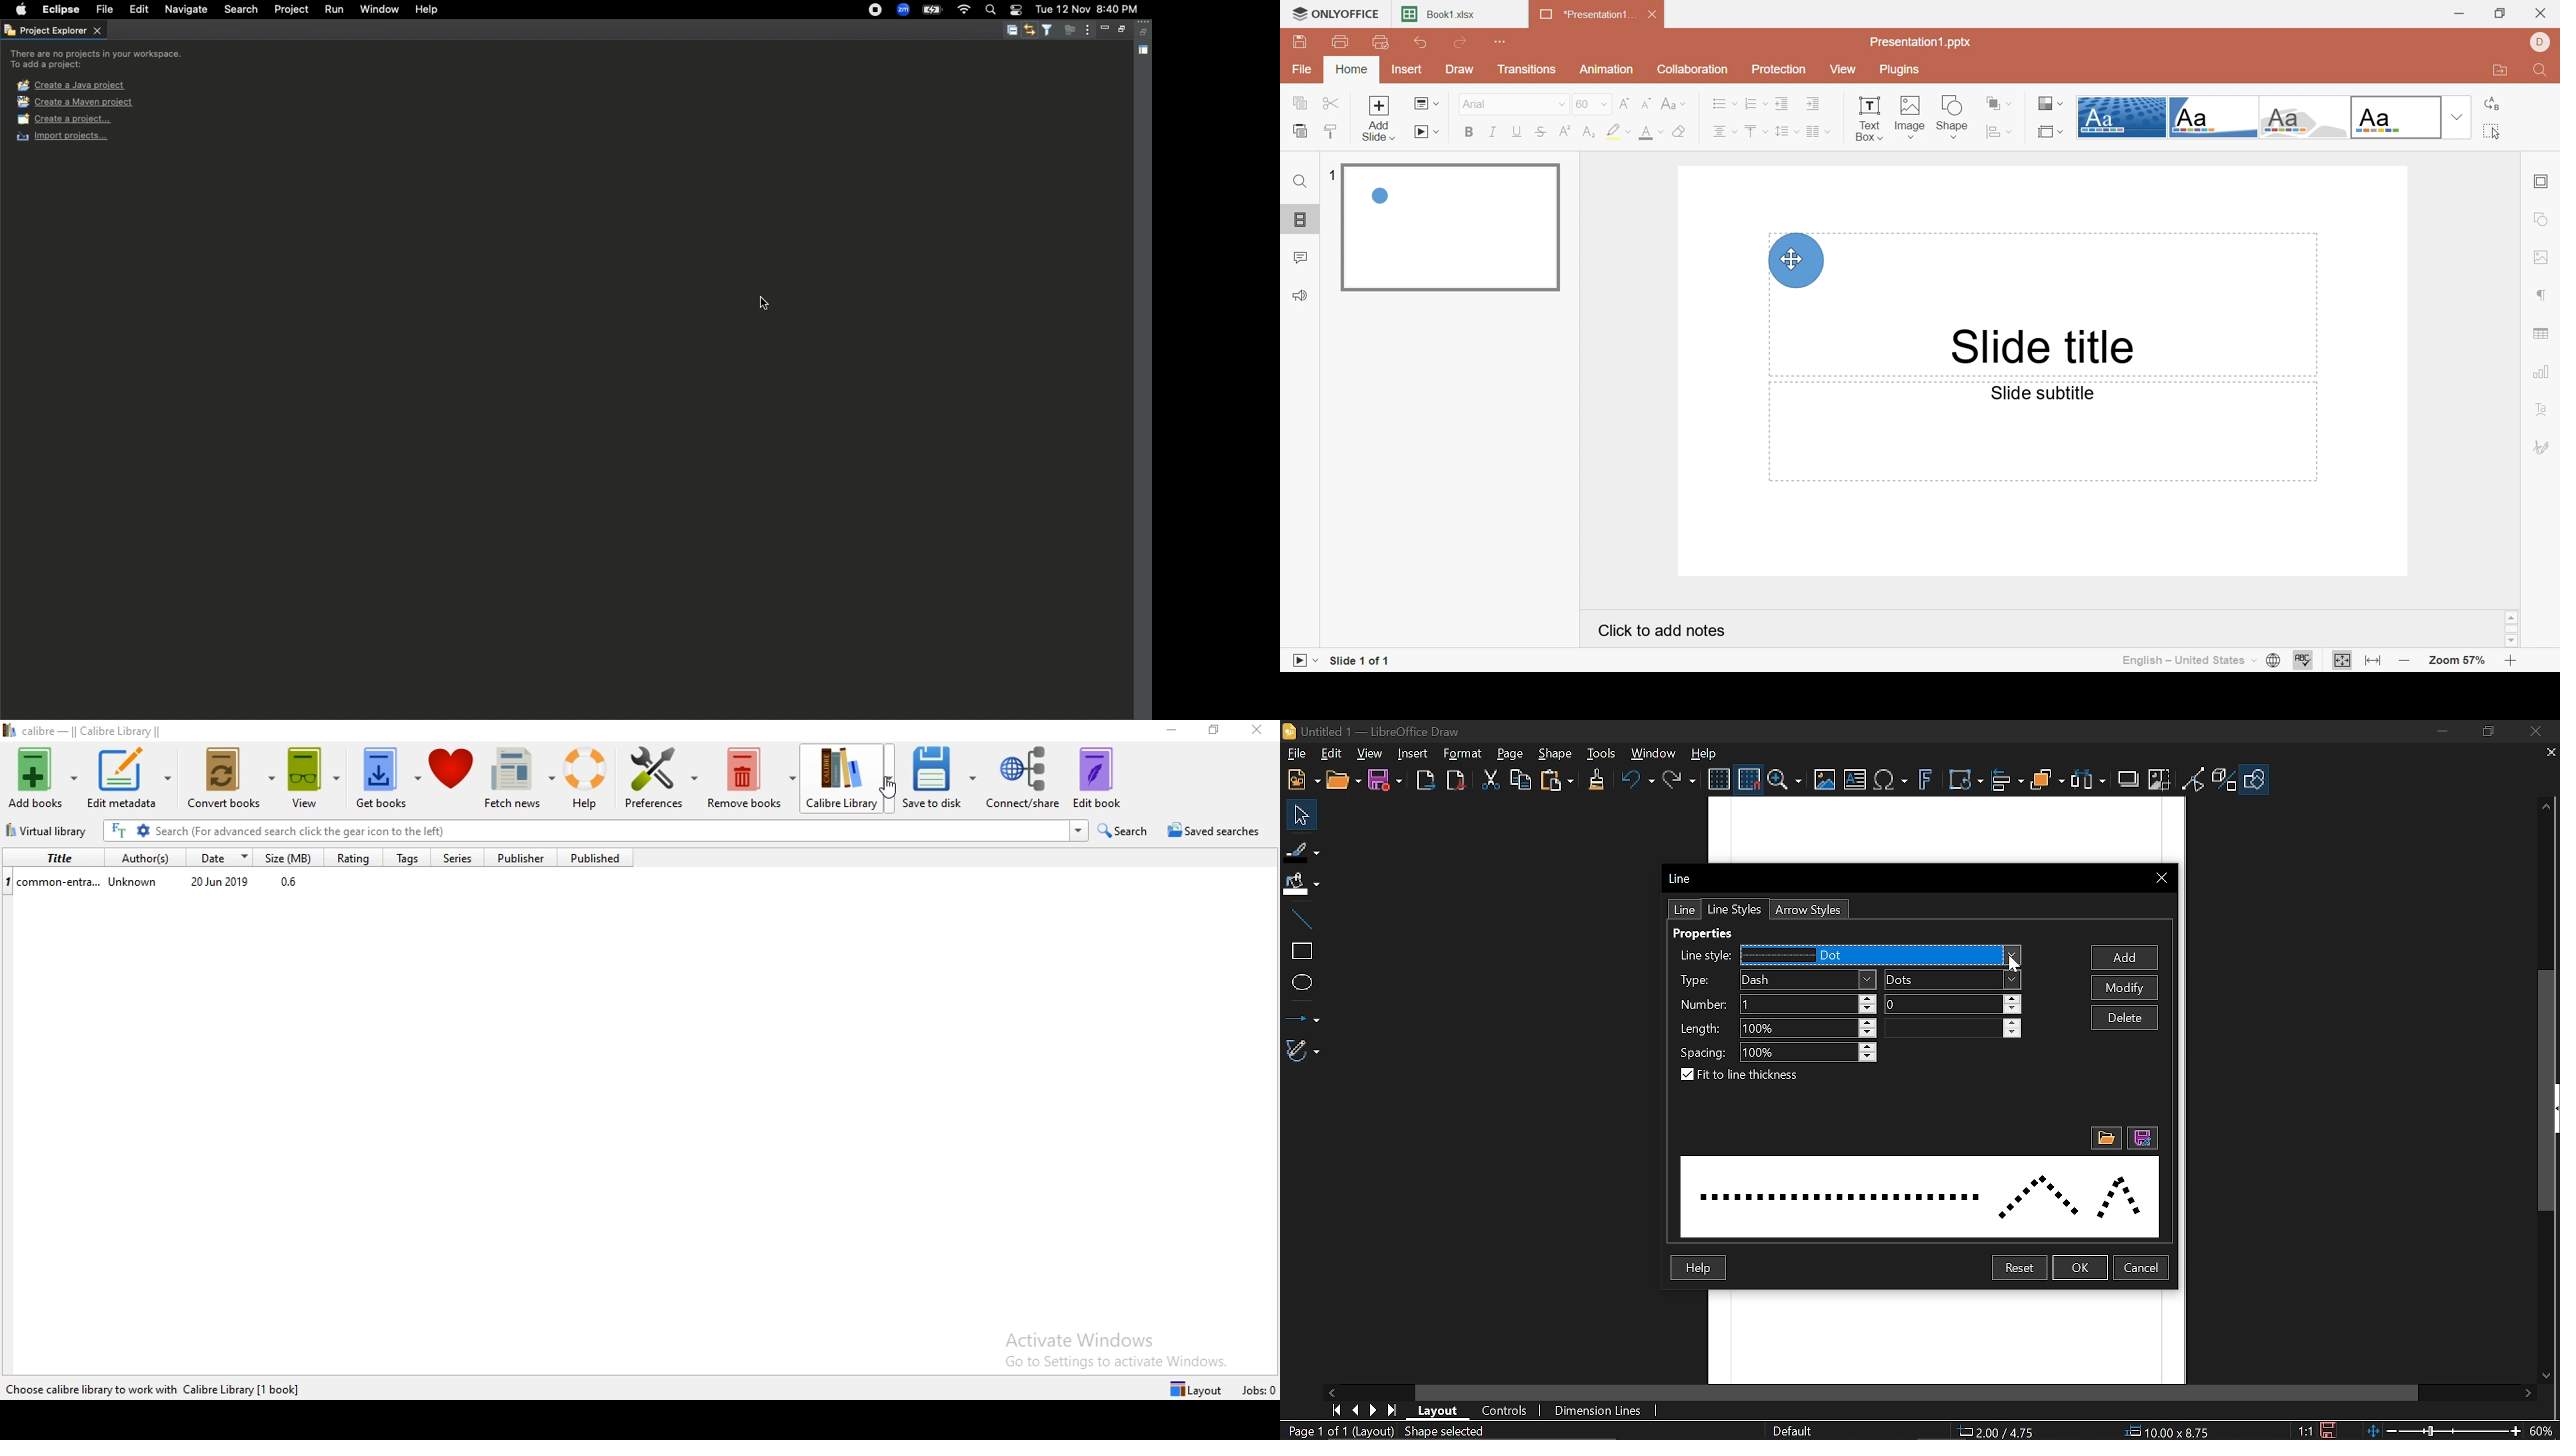 This screenshot has height=1456, width=2576. What do you see at coordinates (2342, 659) in the screenshot?
I see `Fit to slide` at bounding box center [2342, 659].